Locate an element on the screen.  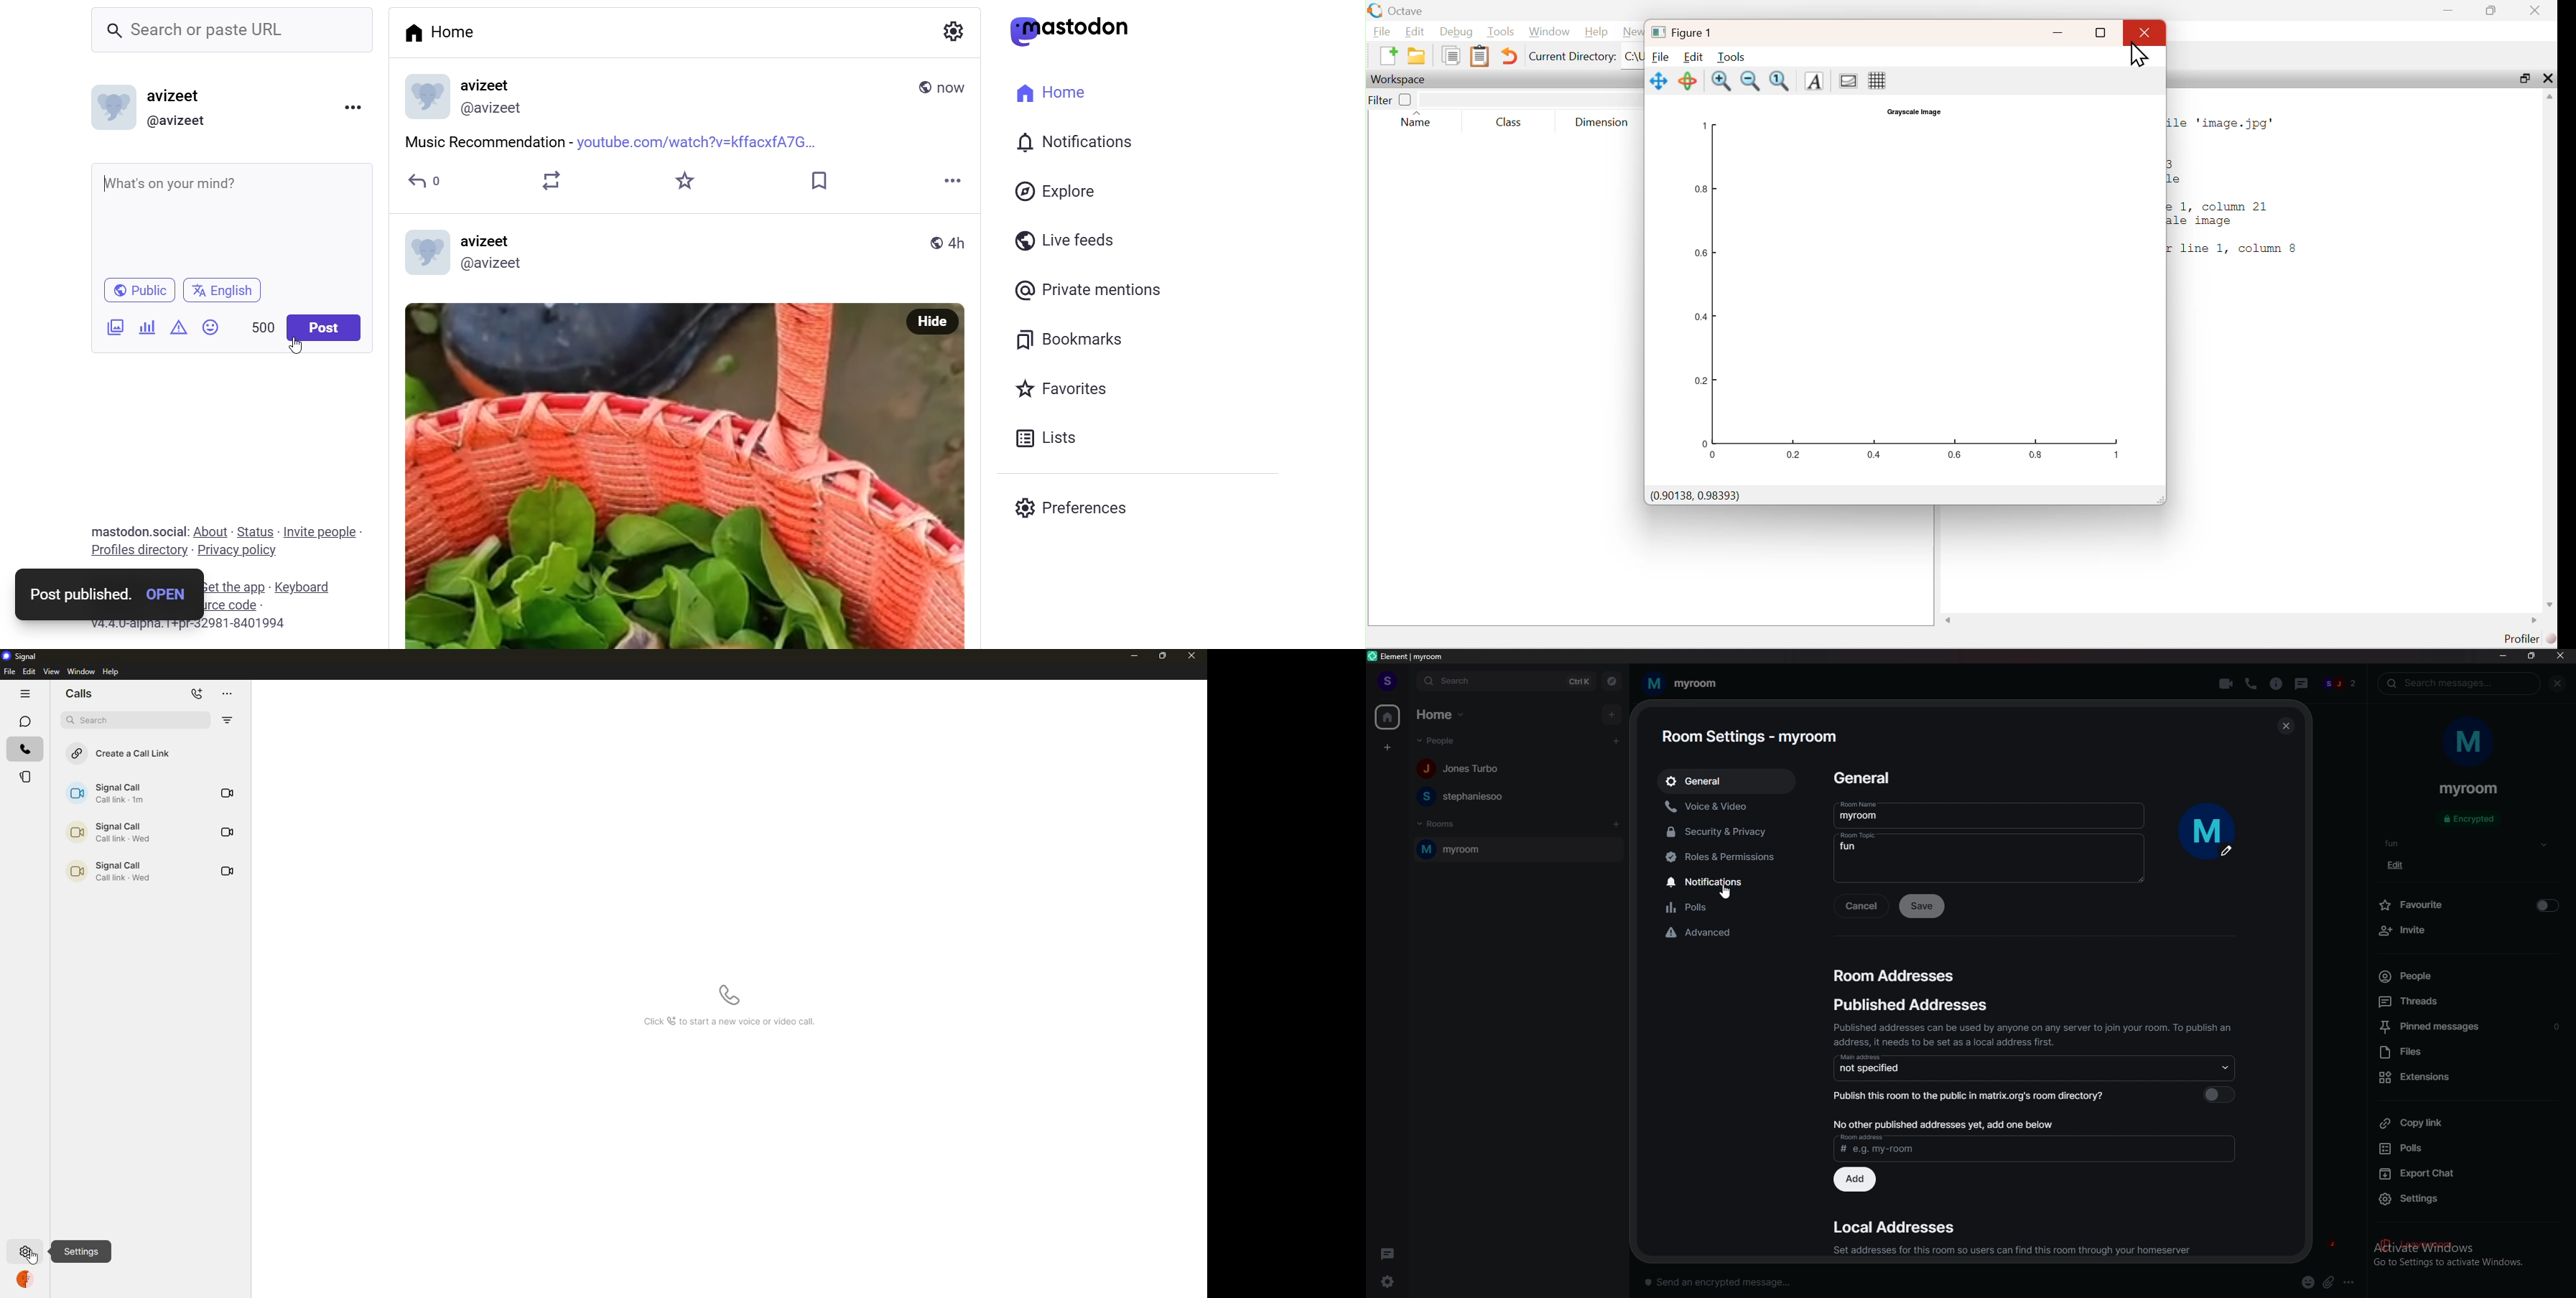
open is located at coordinates (167, 596).